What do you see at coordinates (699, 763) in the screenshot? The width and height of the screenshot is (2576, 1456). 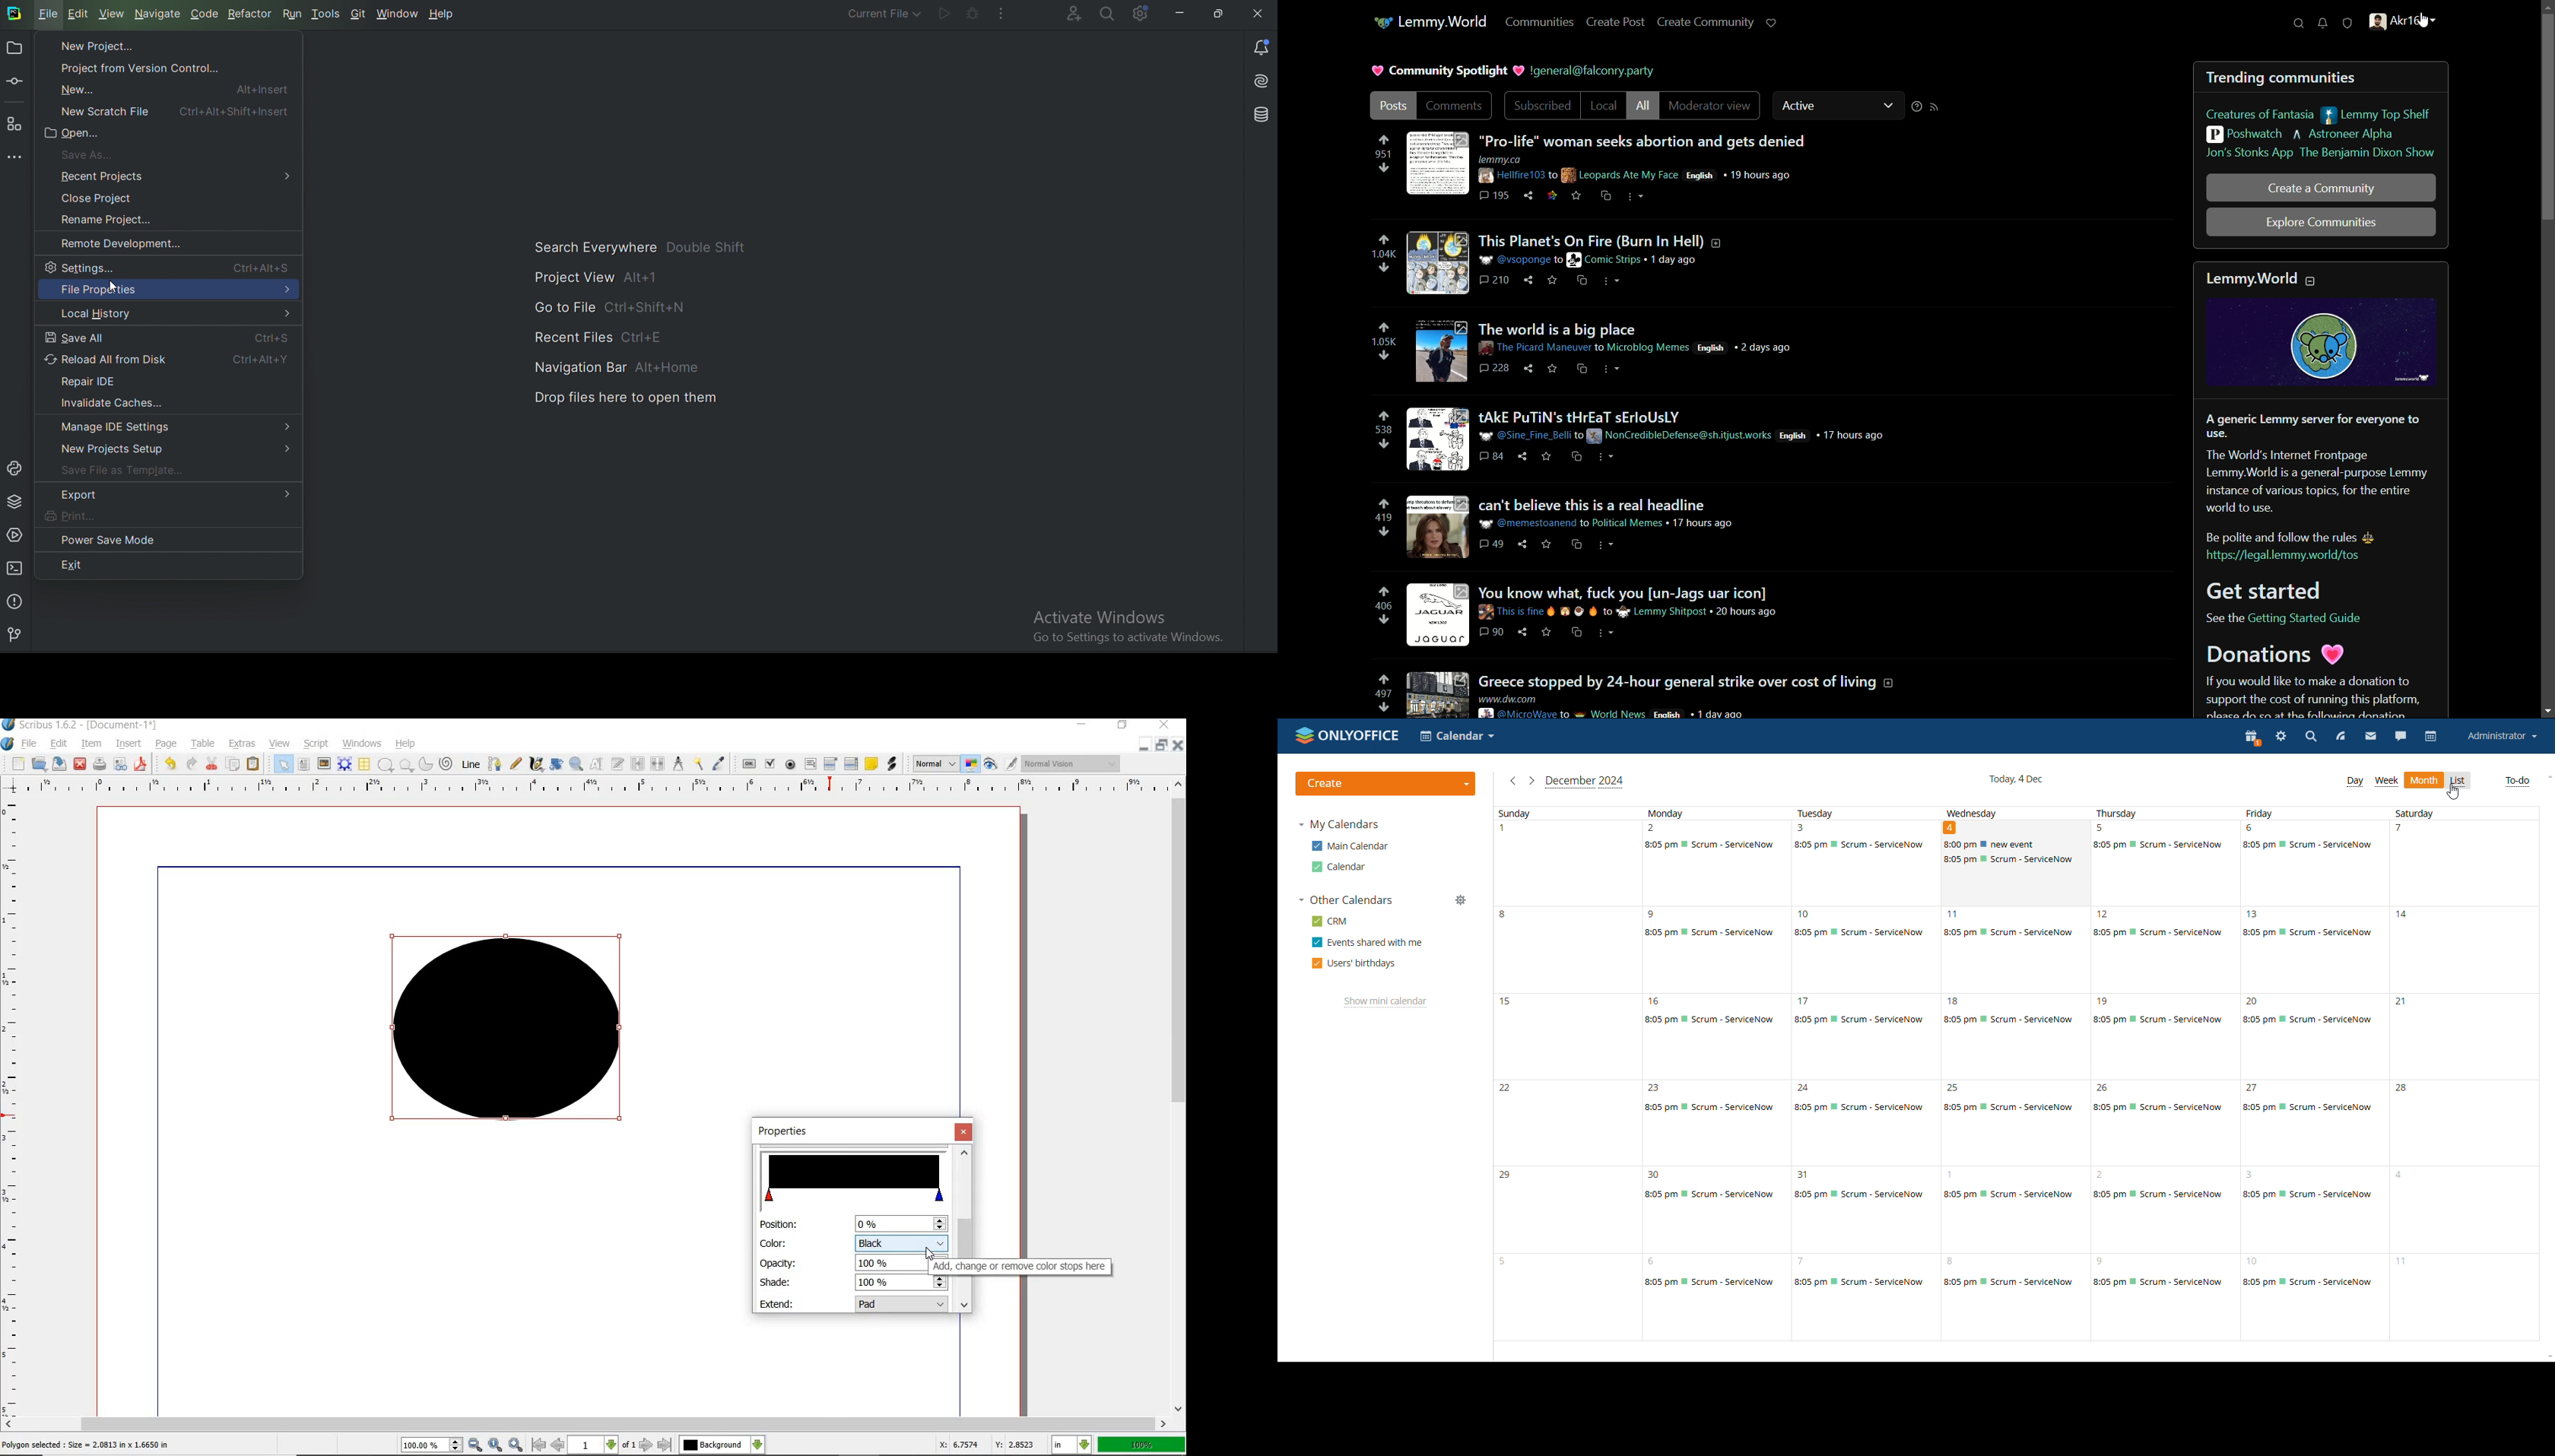 I see `COPY ITEM PROPERTIES` at bounding box center [699, 763].